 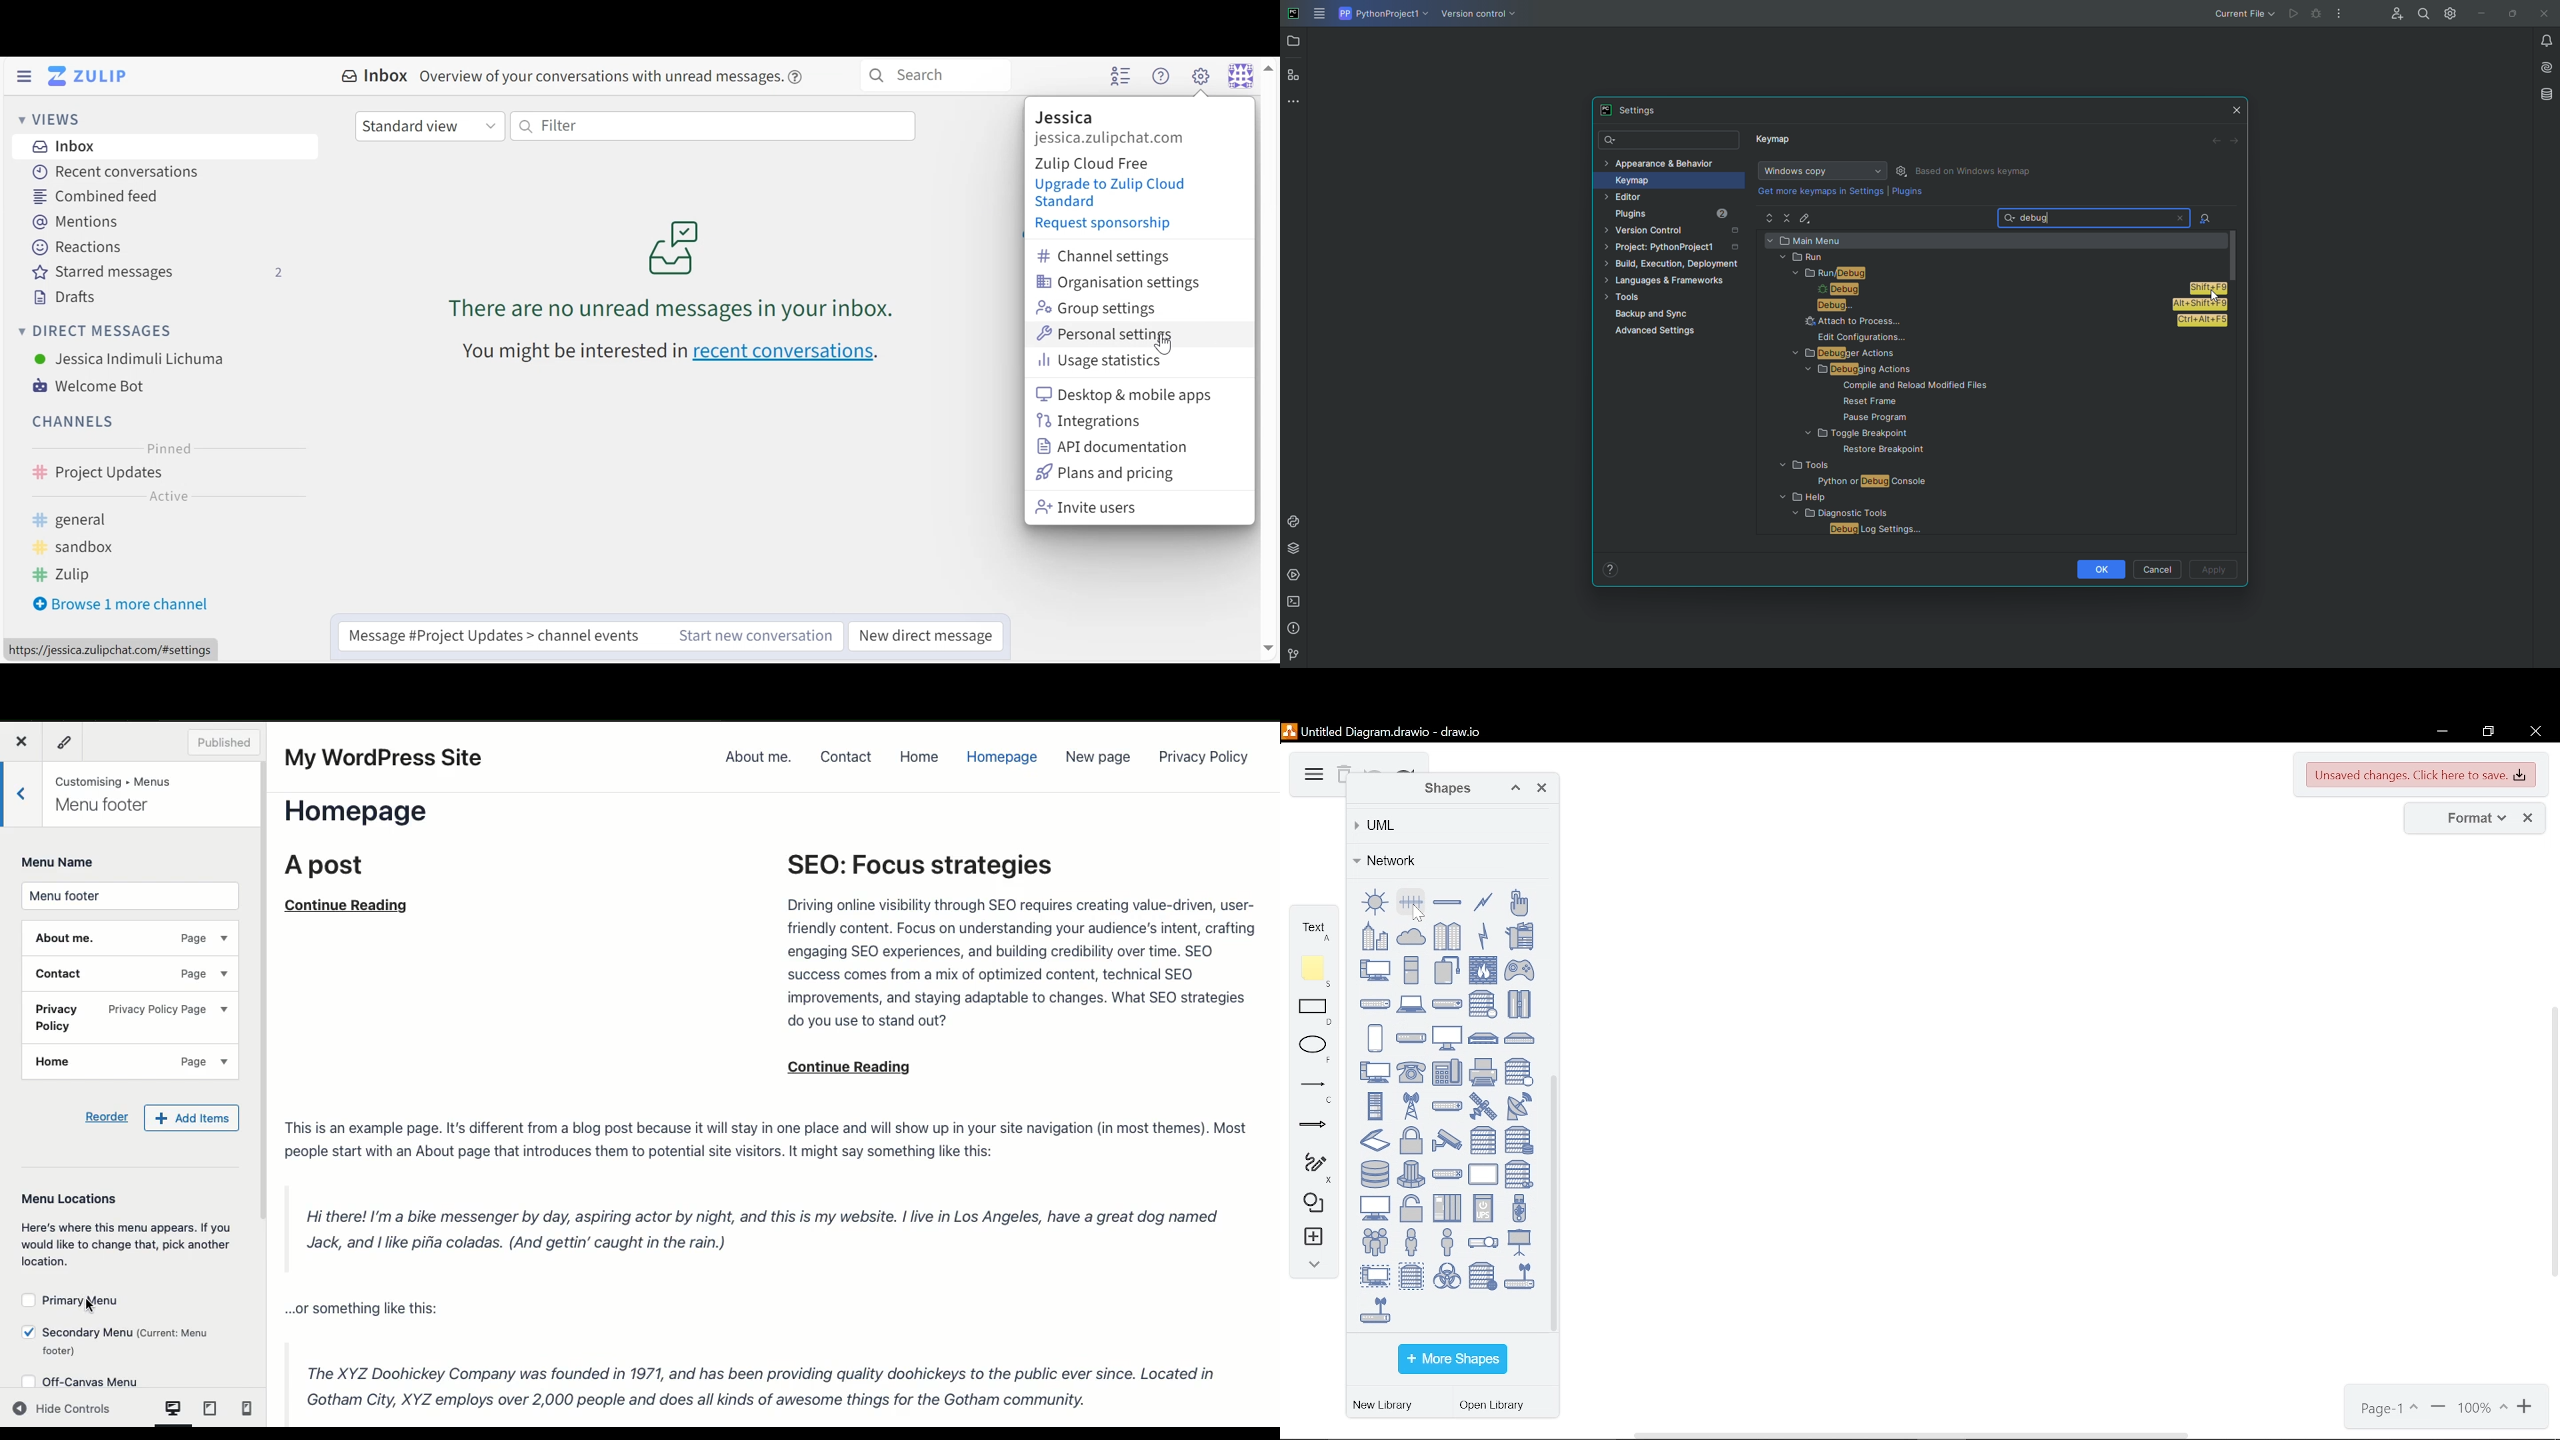 What do you see at coordinates (91, 1378) in the screenshot?
I see `Off canvas menu` at bounding box center [91, 1378].